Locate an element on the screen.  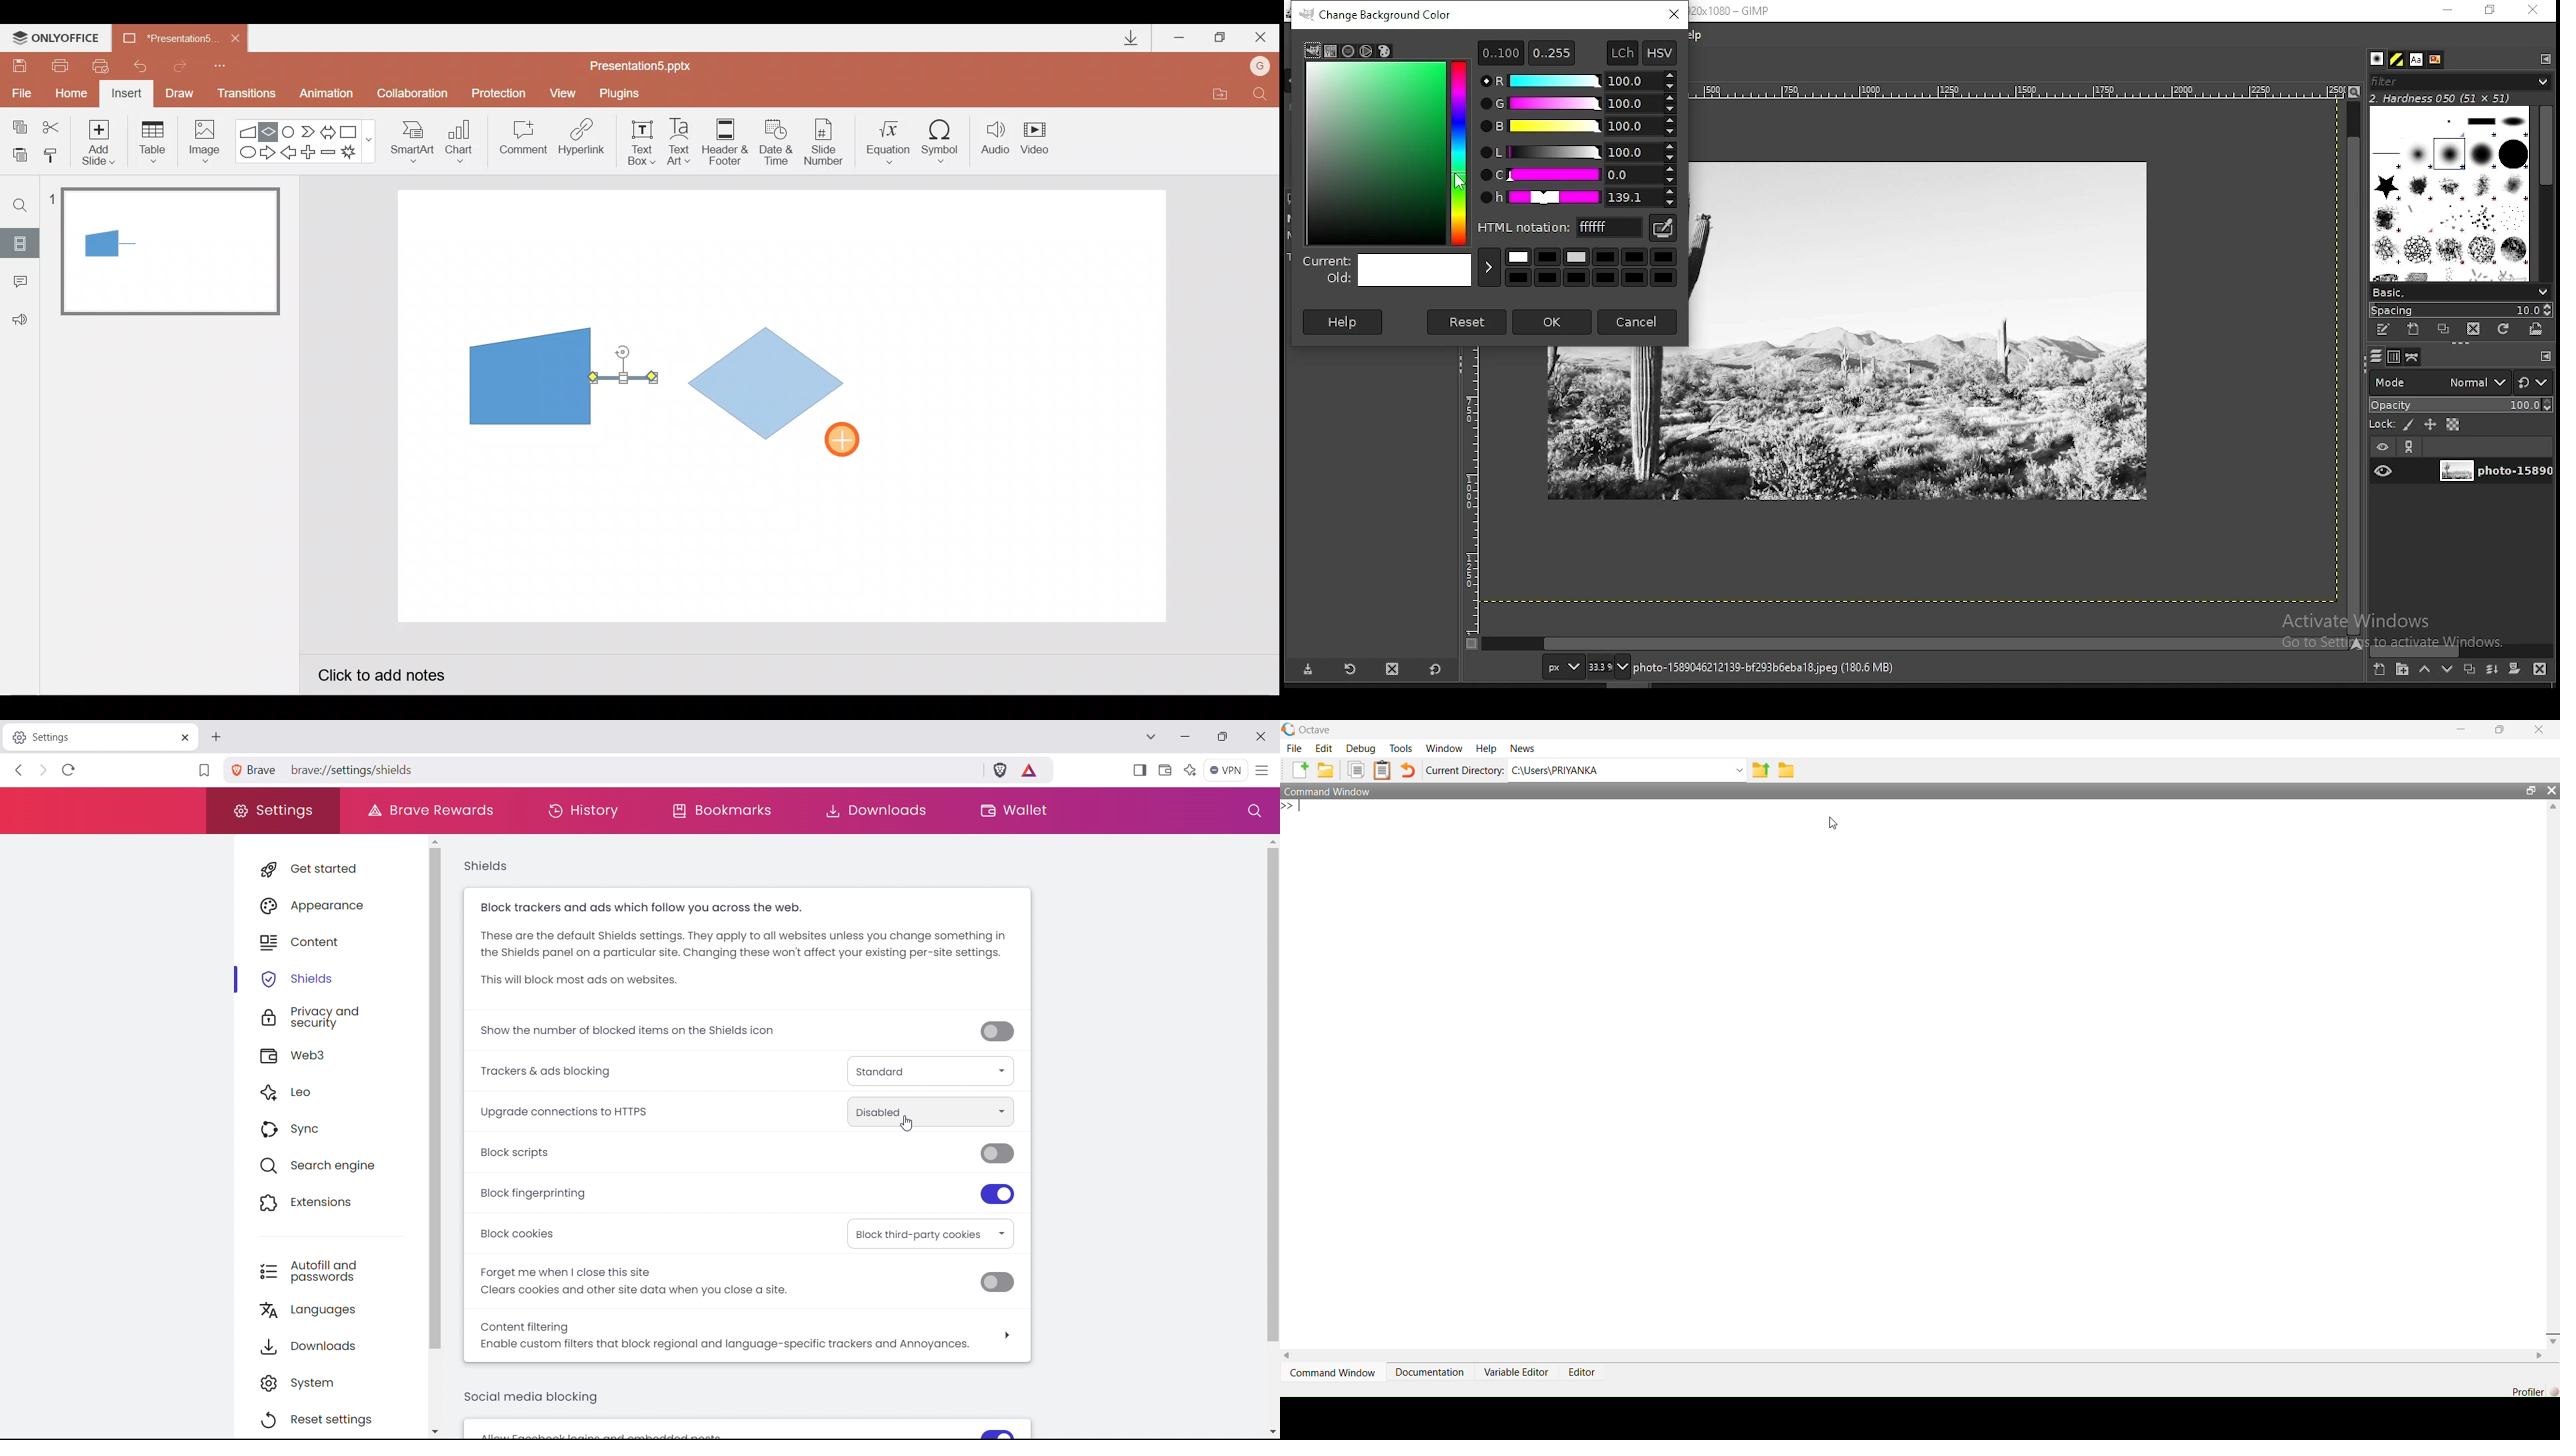
Ellipse is located at coordinates (245, 153).